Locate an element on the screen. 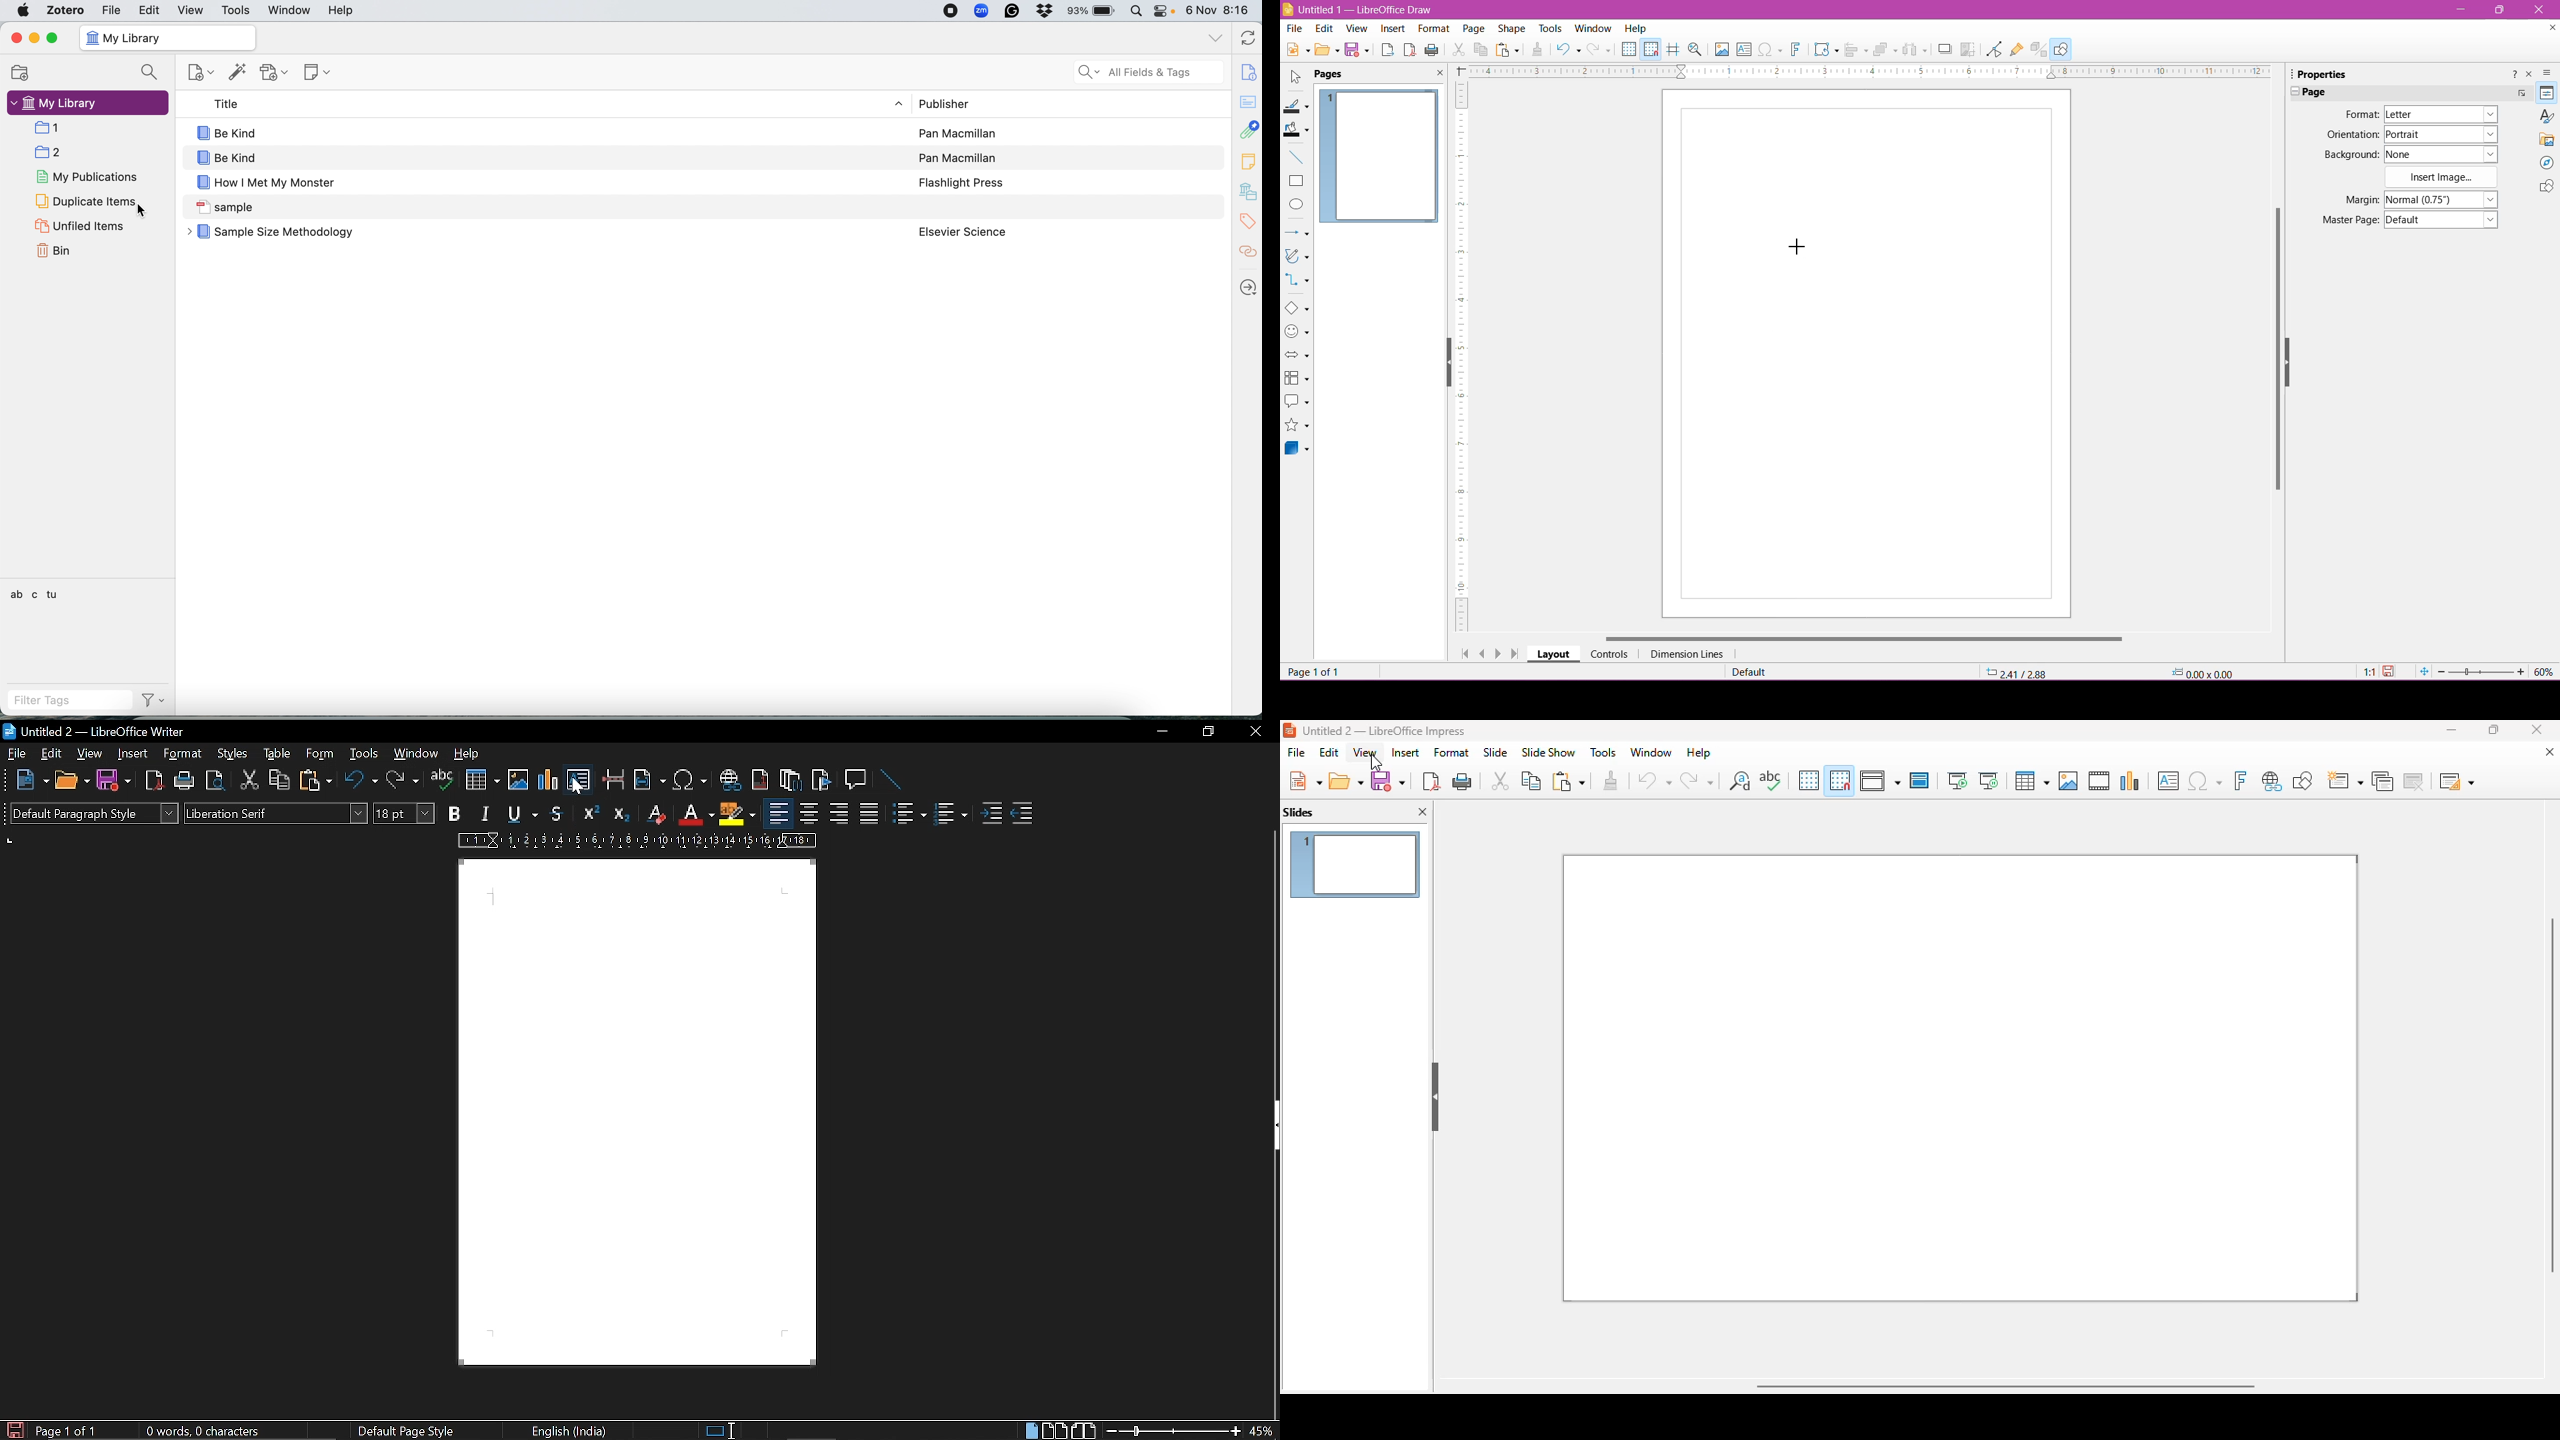 Image resolution: width=2576 pixels, height=1456 pixels. print is located at coordinates (1463, 781).